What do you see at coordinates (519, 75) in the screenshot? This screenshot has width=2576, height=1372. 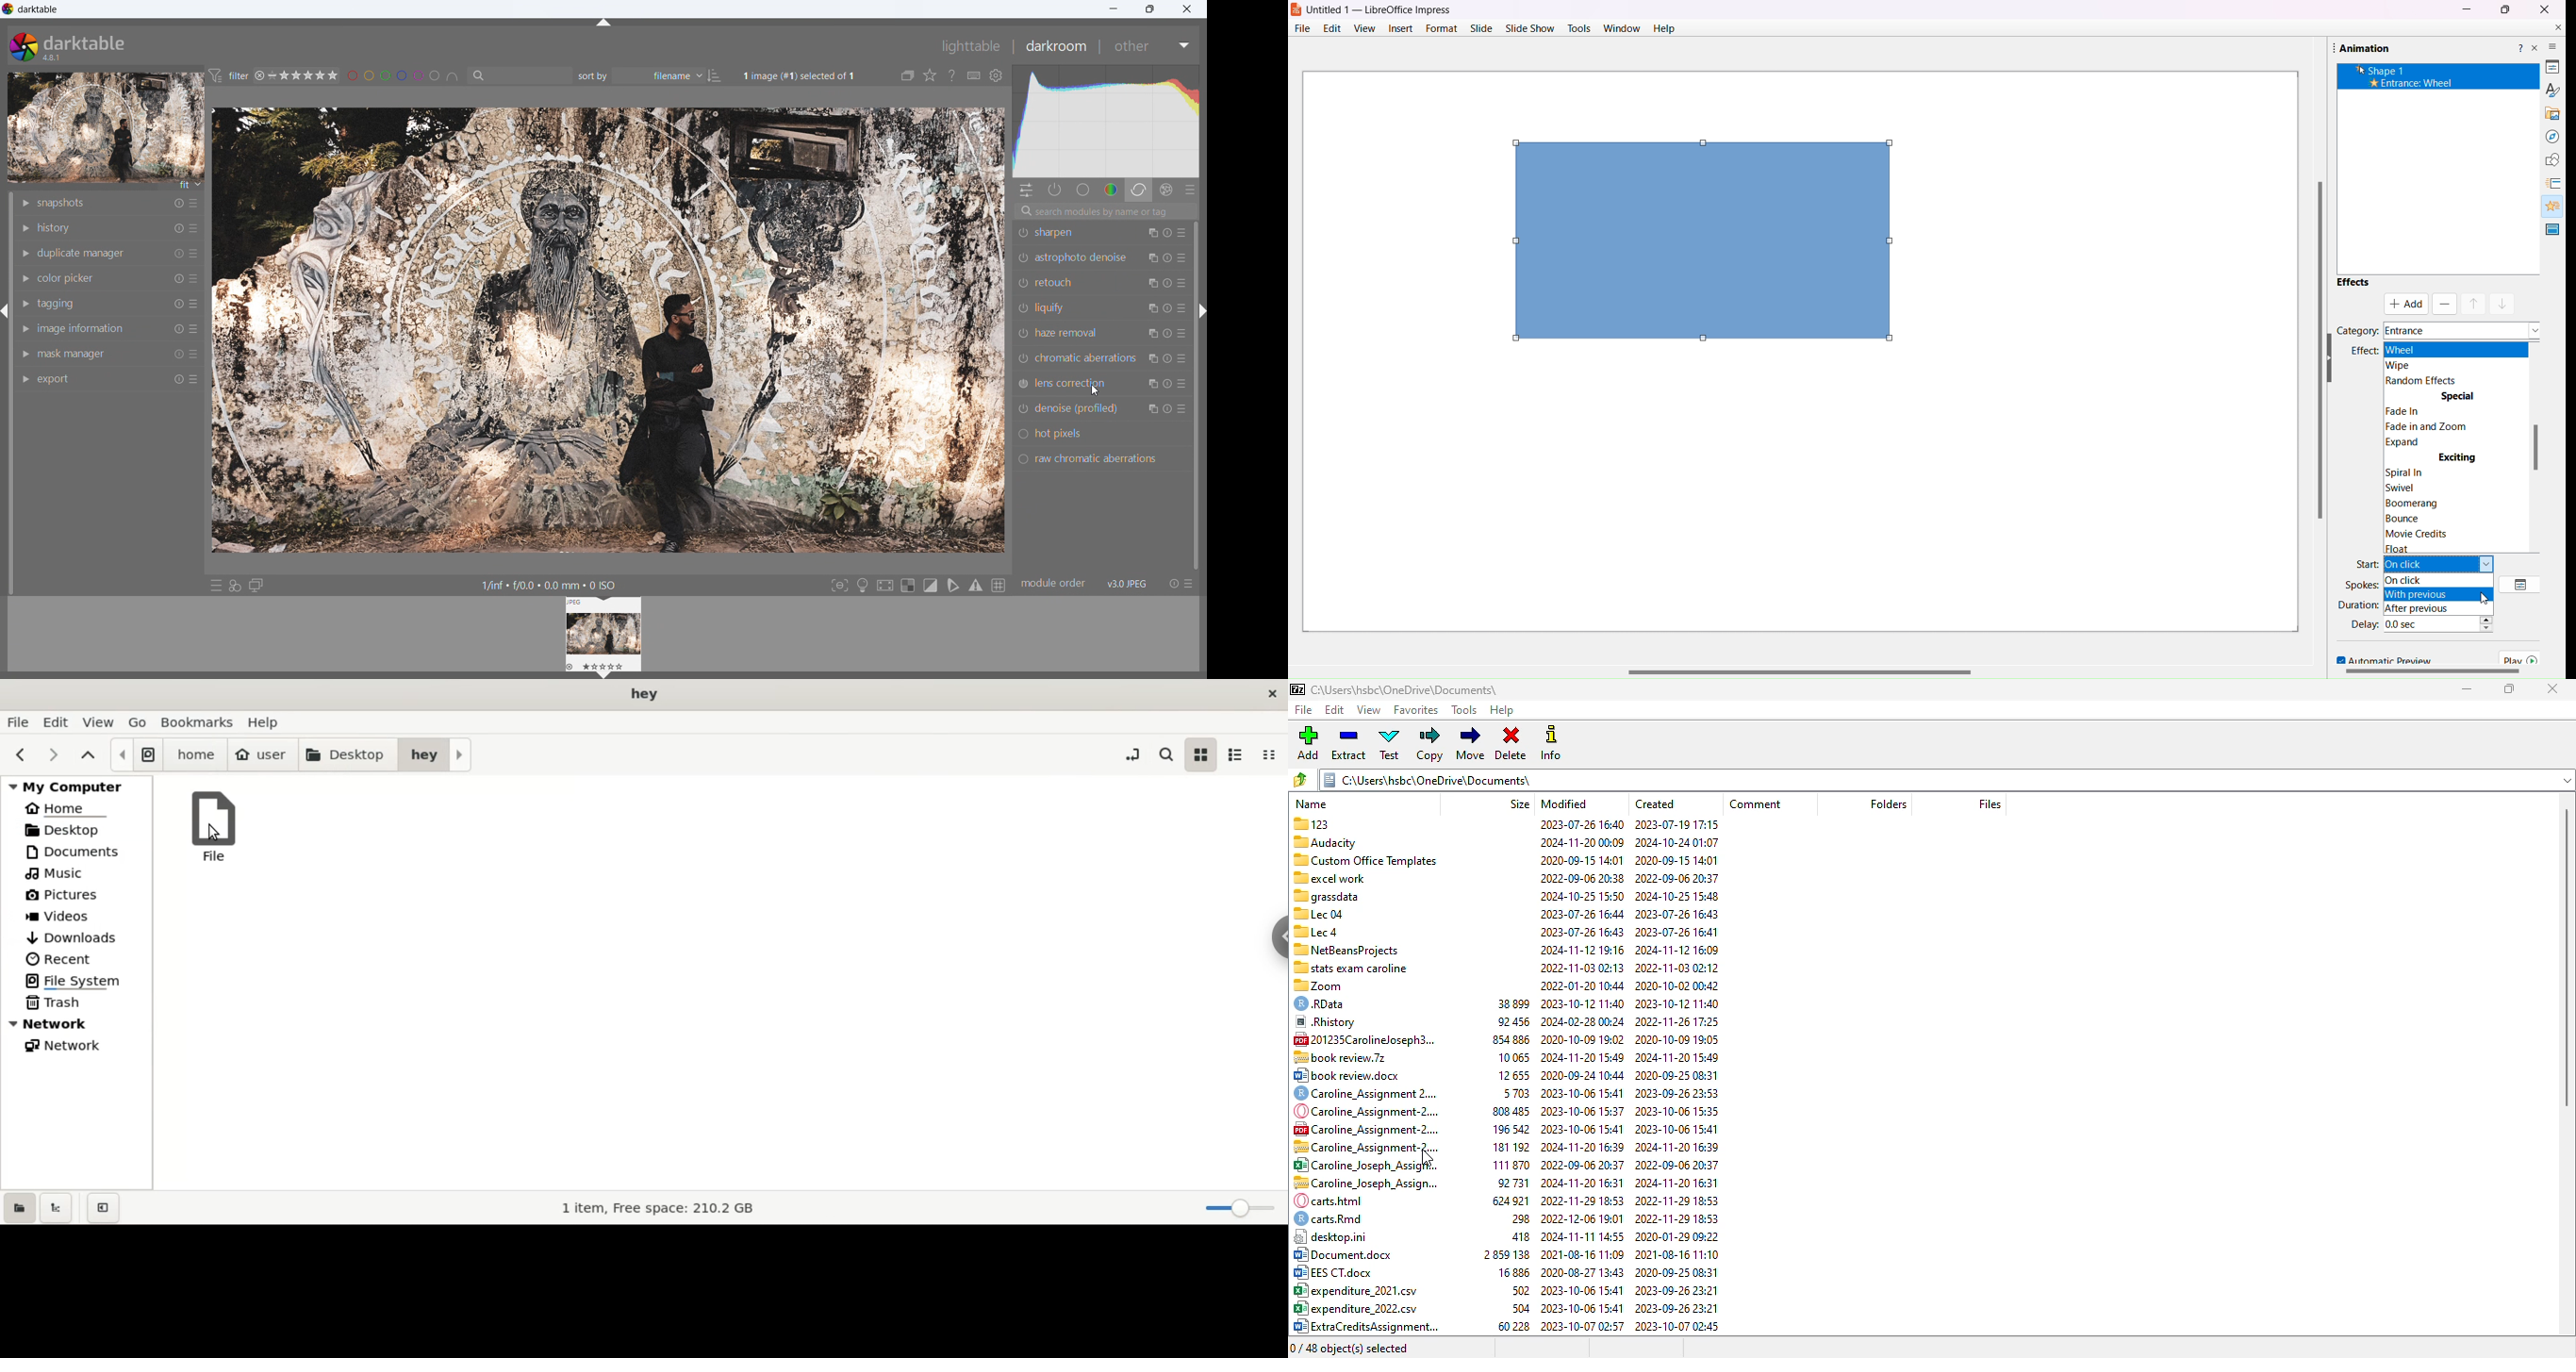 I see `filter by text from images metadata` at bounding box center [519, 75].